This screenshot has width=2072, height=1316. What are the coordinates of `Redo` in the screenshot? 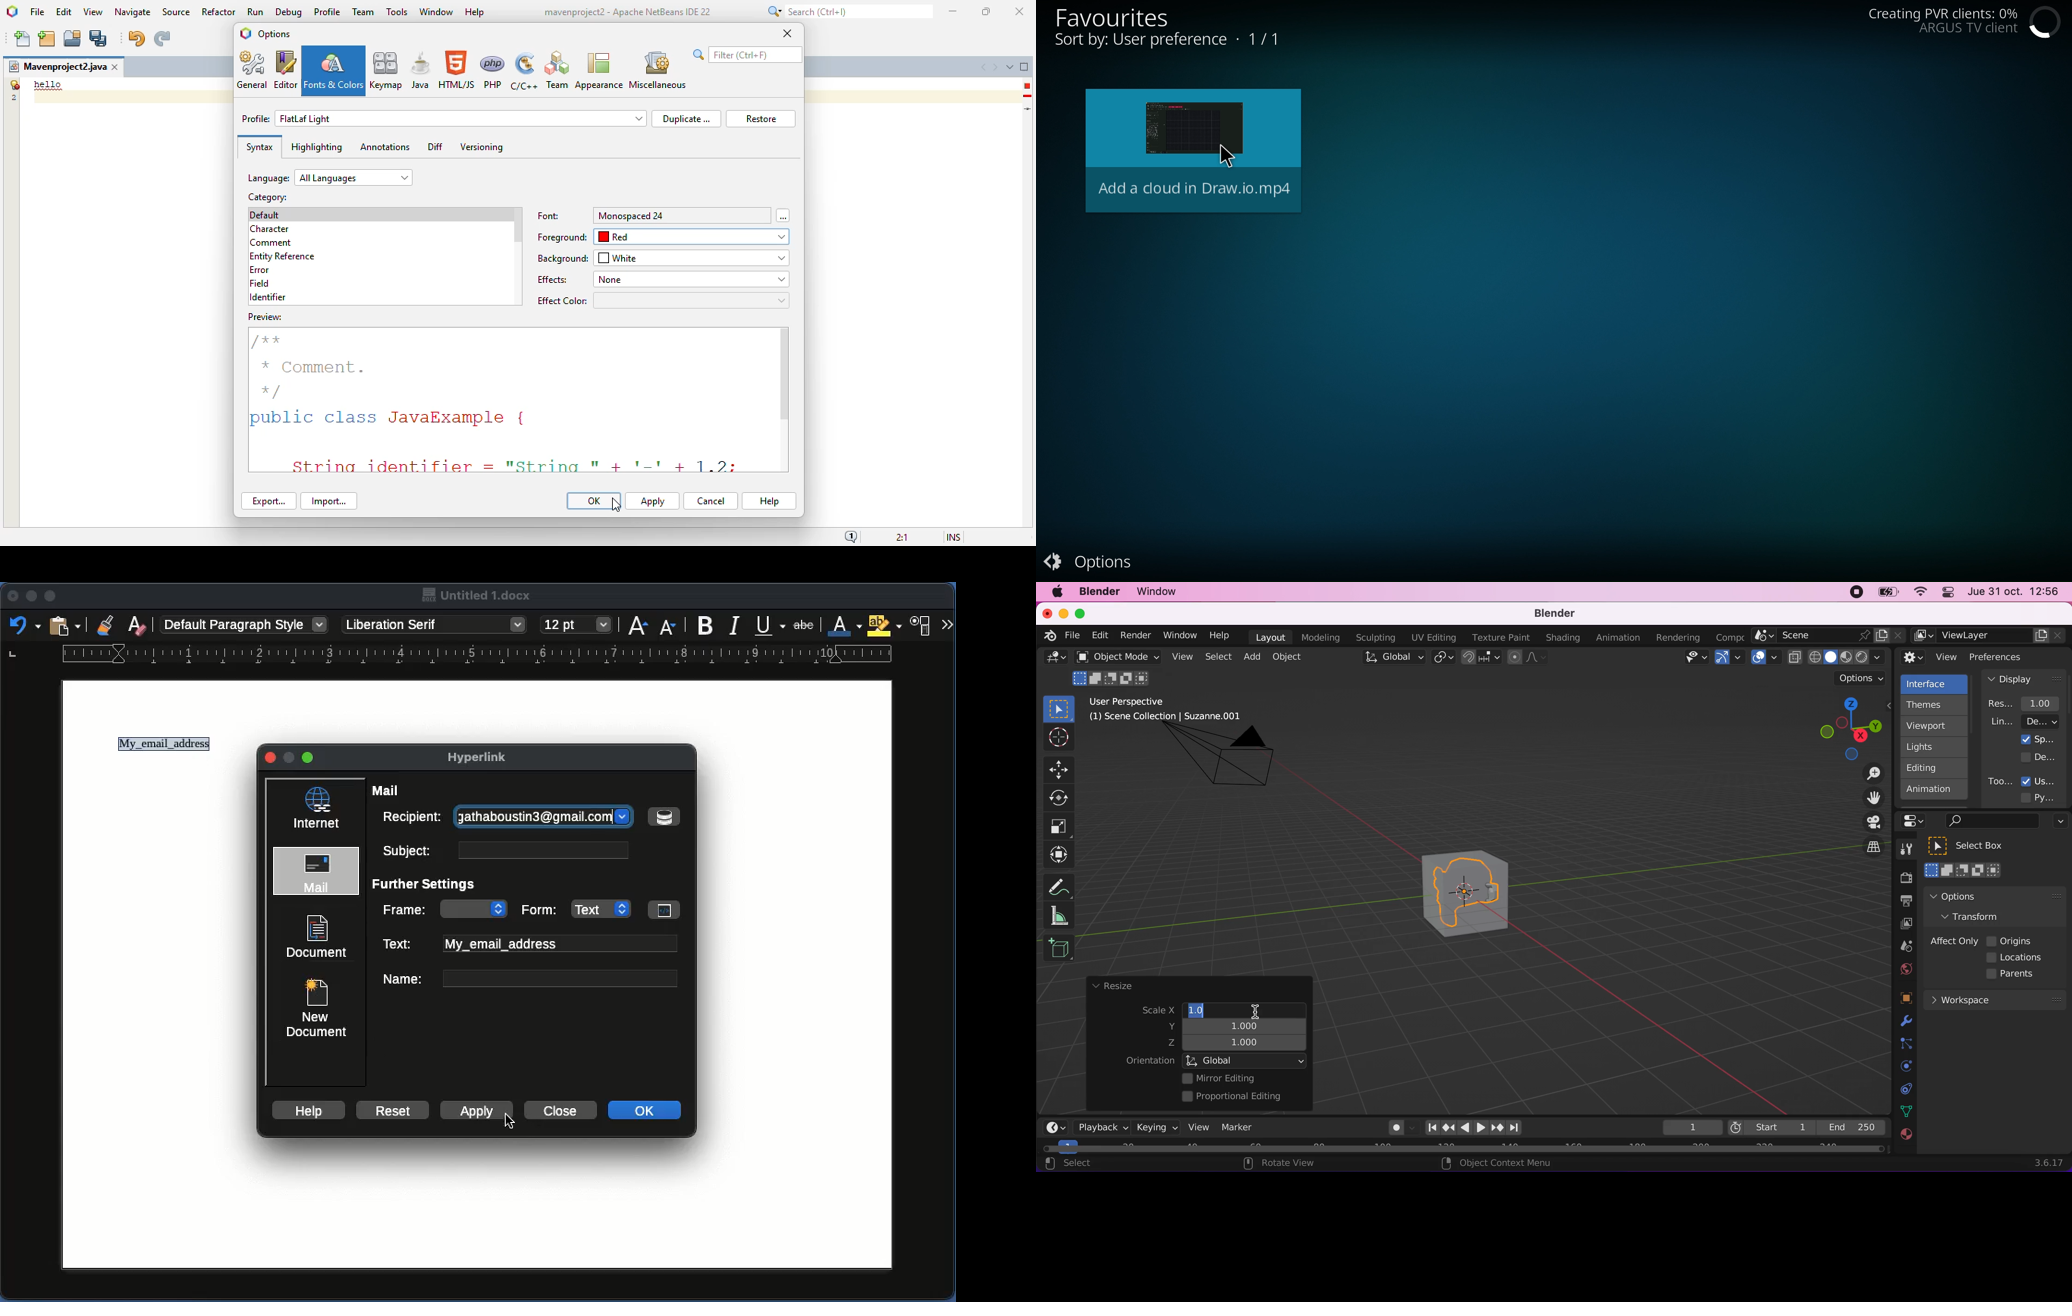 It's located at (23, 624).